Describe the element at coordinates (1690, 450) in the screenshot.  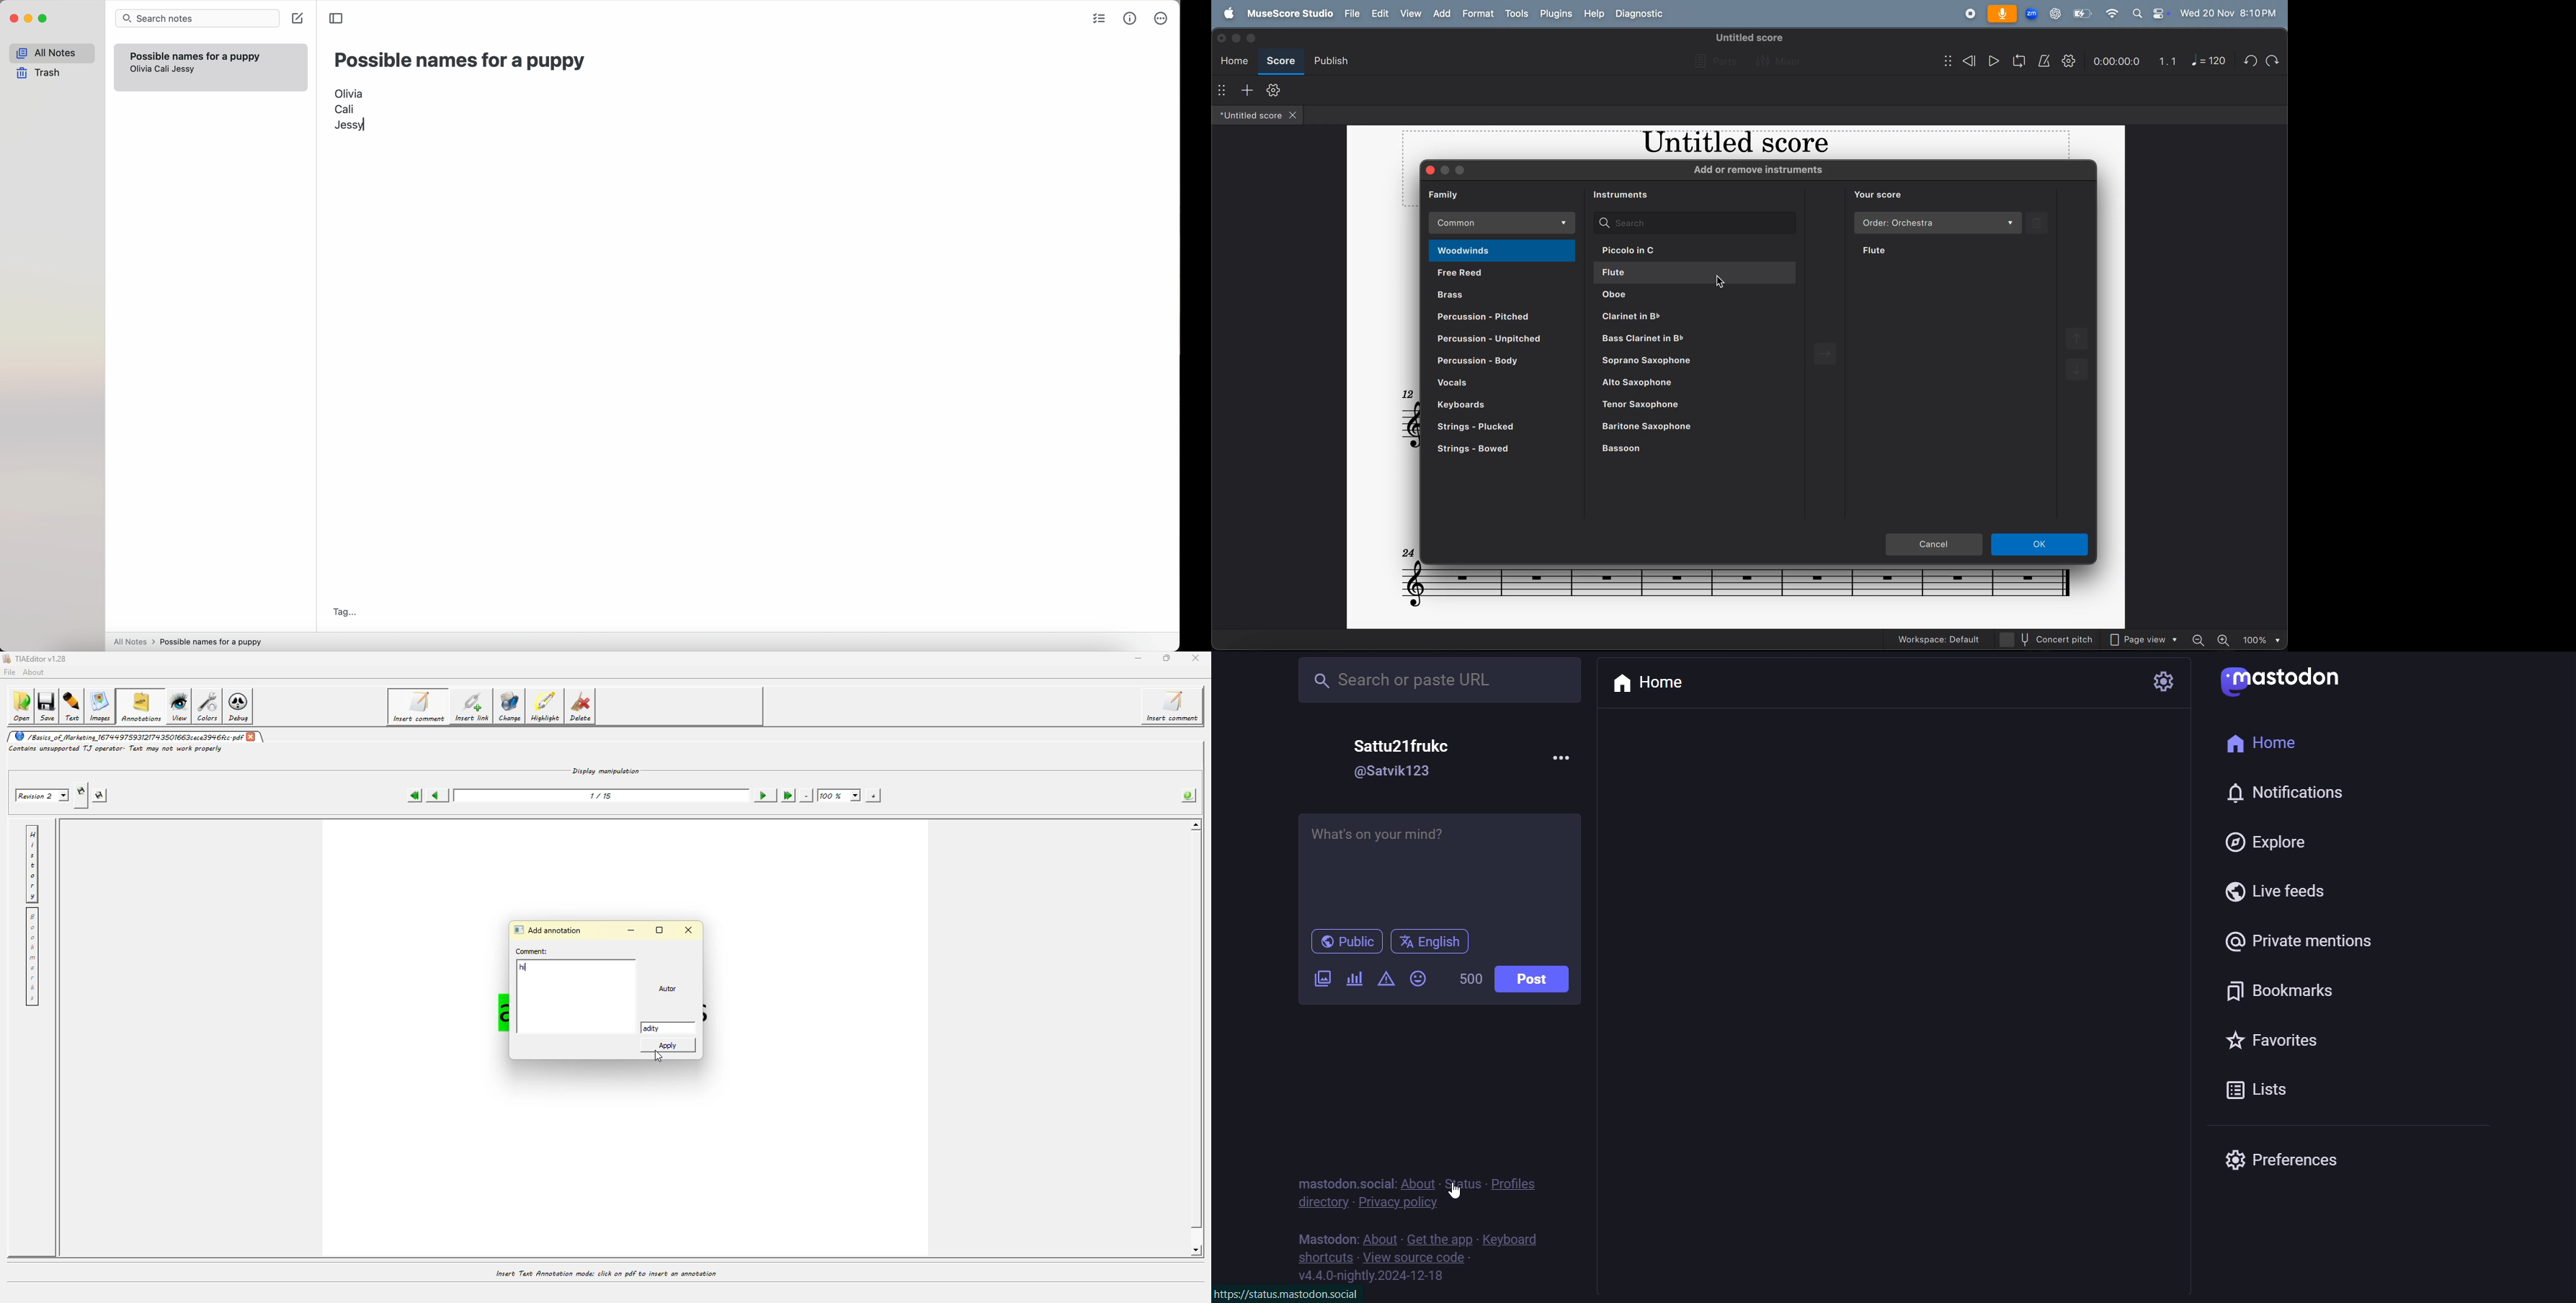
I see `basson` at that location.